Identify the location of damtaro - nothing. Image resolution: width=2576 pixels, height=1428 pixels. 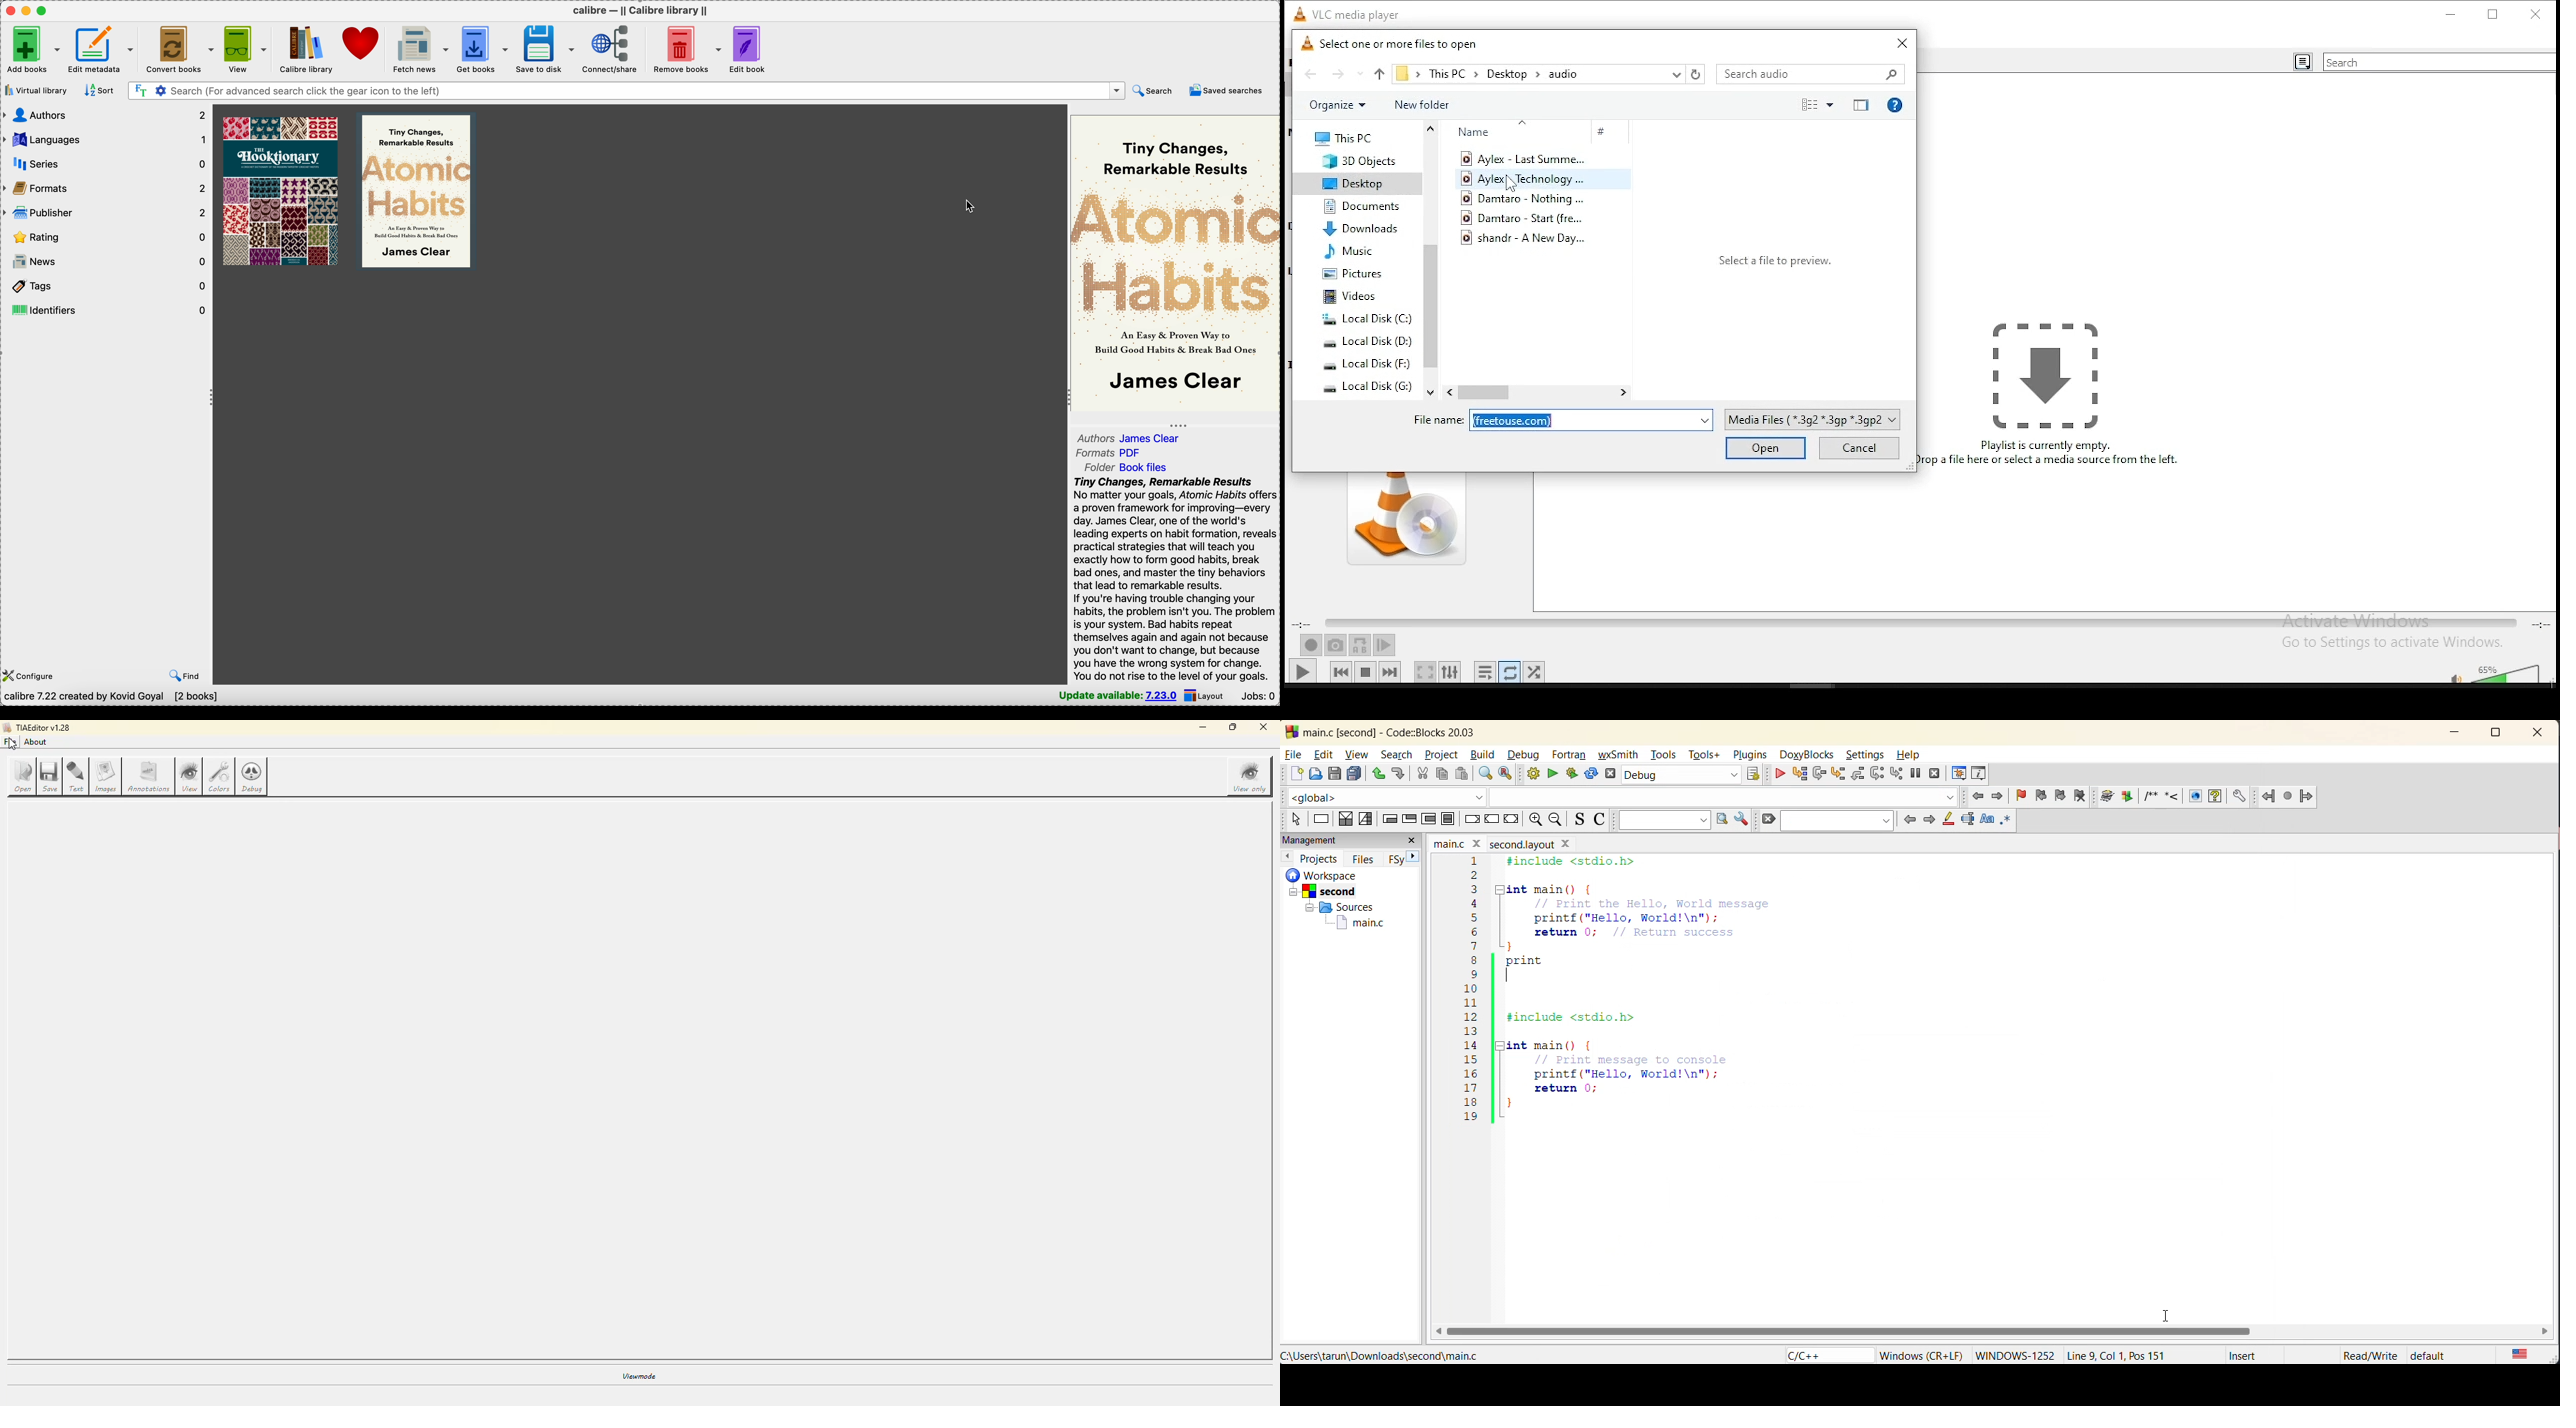
(1527, 198).